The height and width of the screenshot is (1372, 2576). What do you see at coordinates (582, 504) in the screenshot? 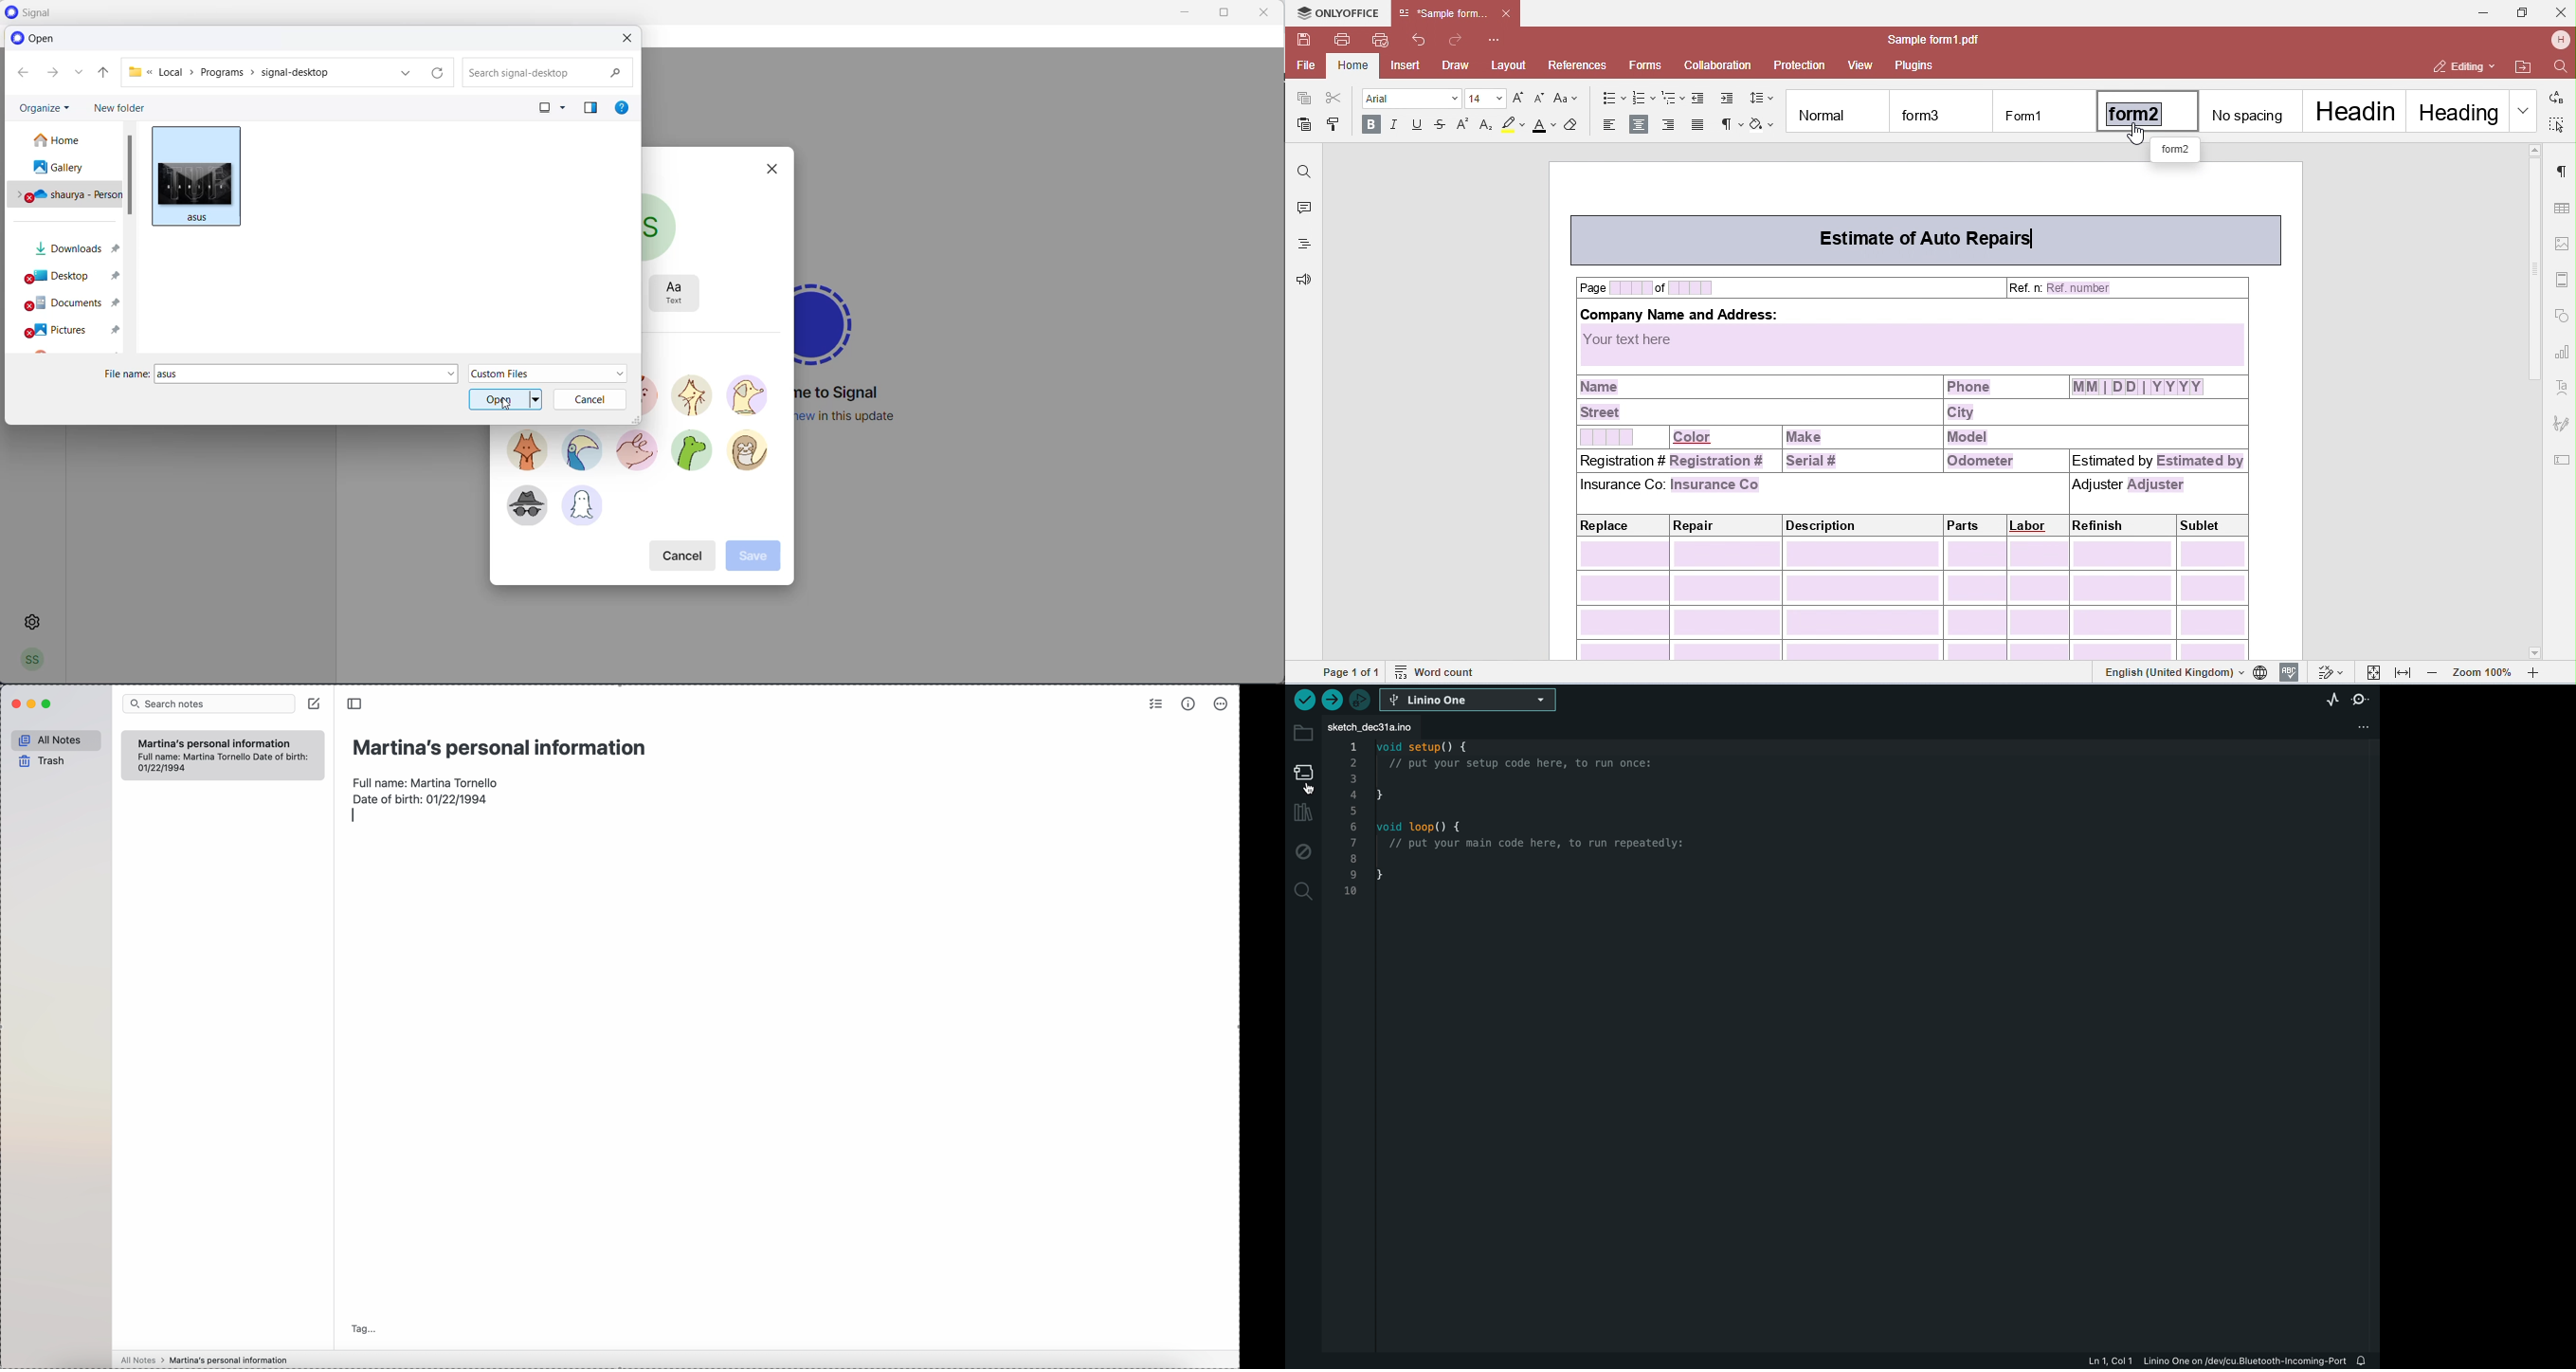
I see `avatar` at bounding box center [582, 504].